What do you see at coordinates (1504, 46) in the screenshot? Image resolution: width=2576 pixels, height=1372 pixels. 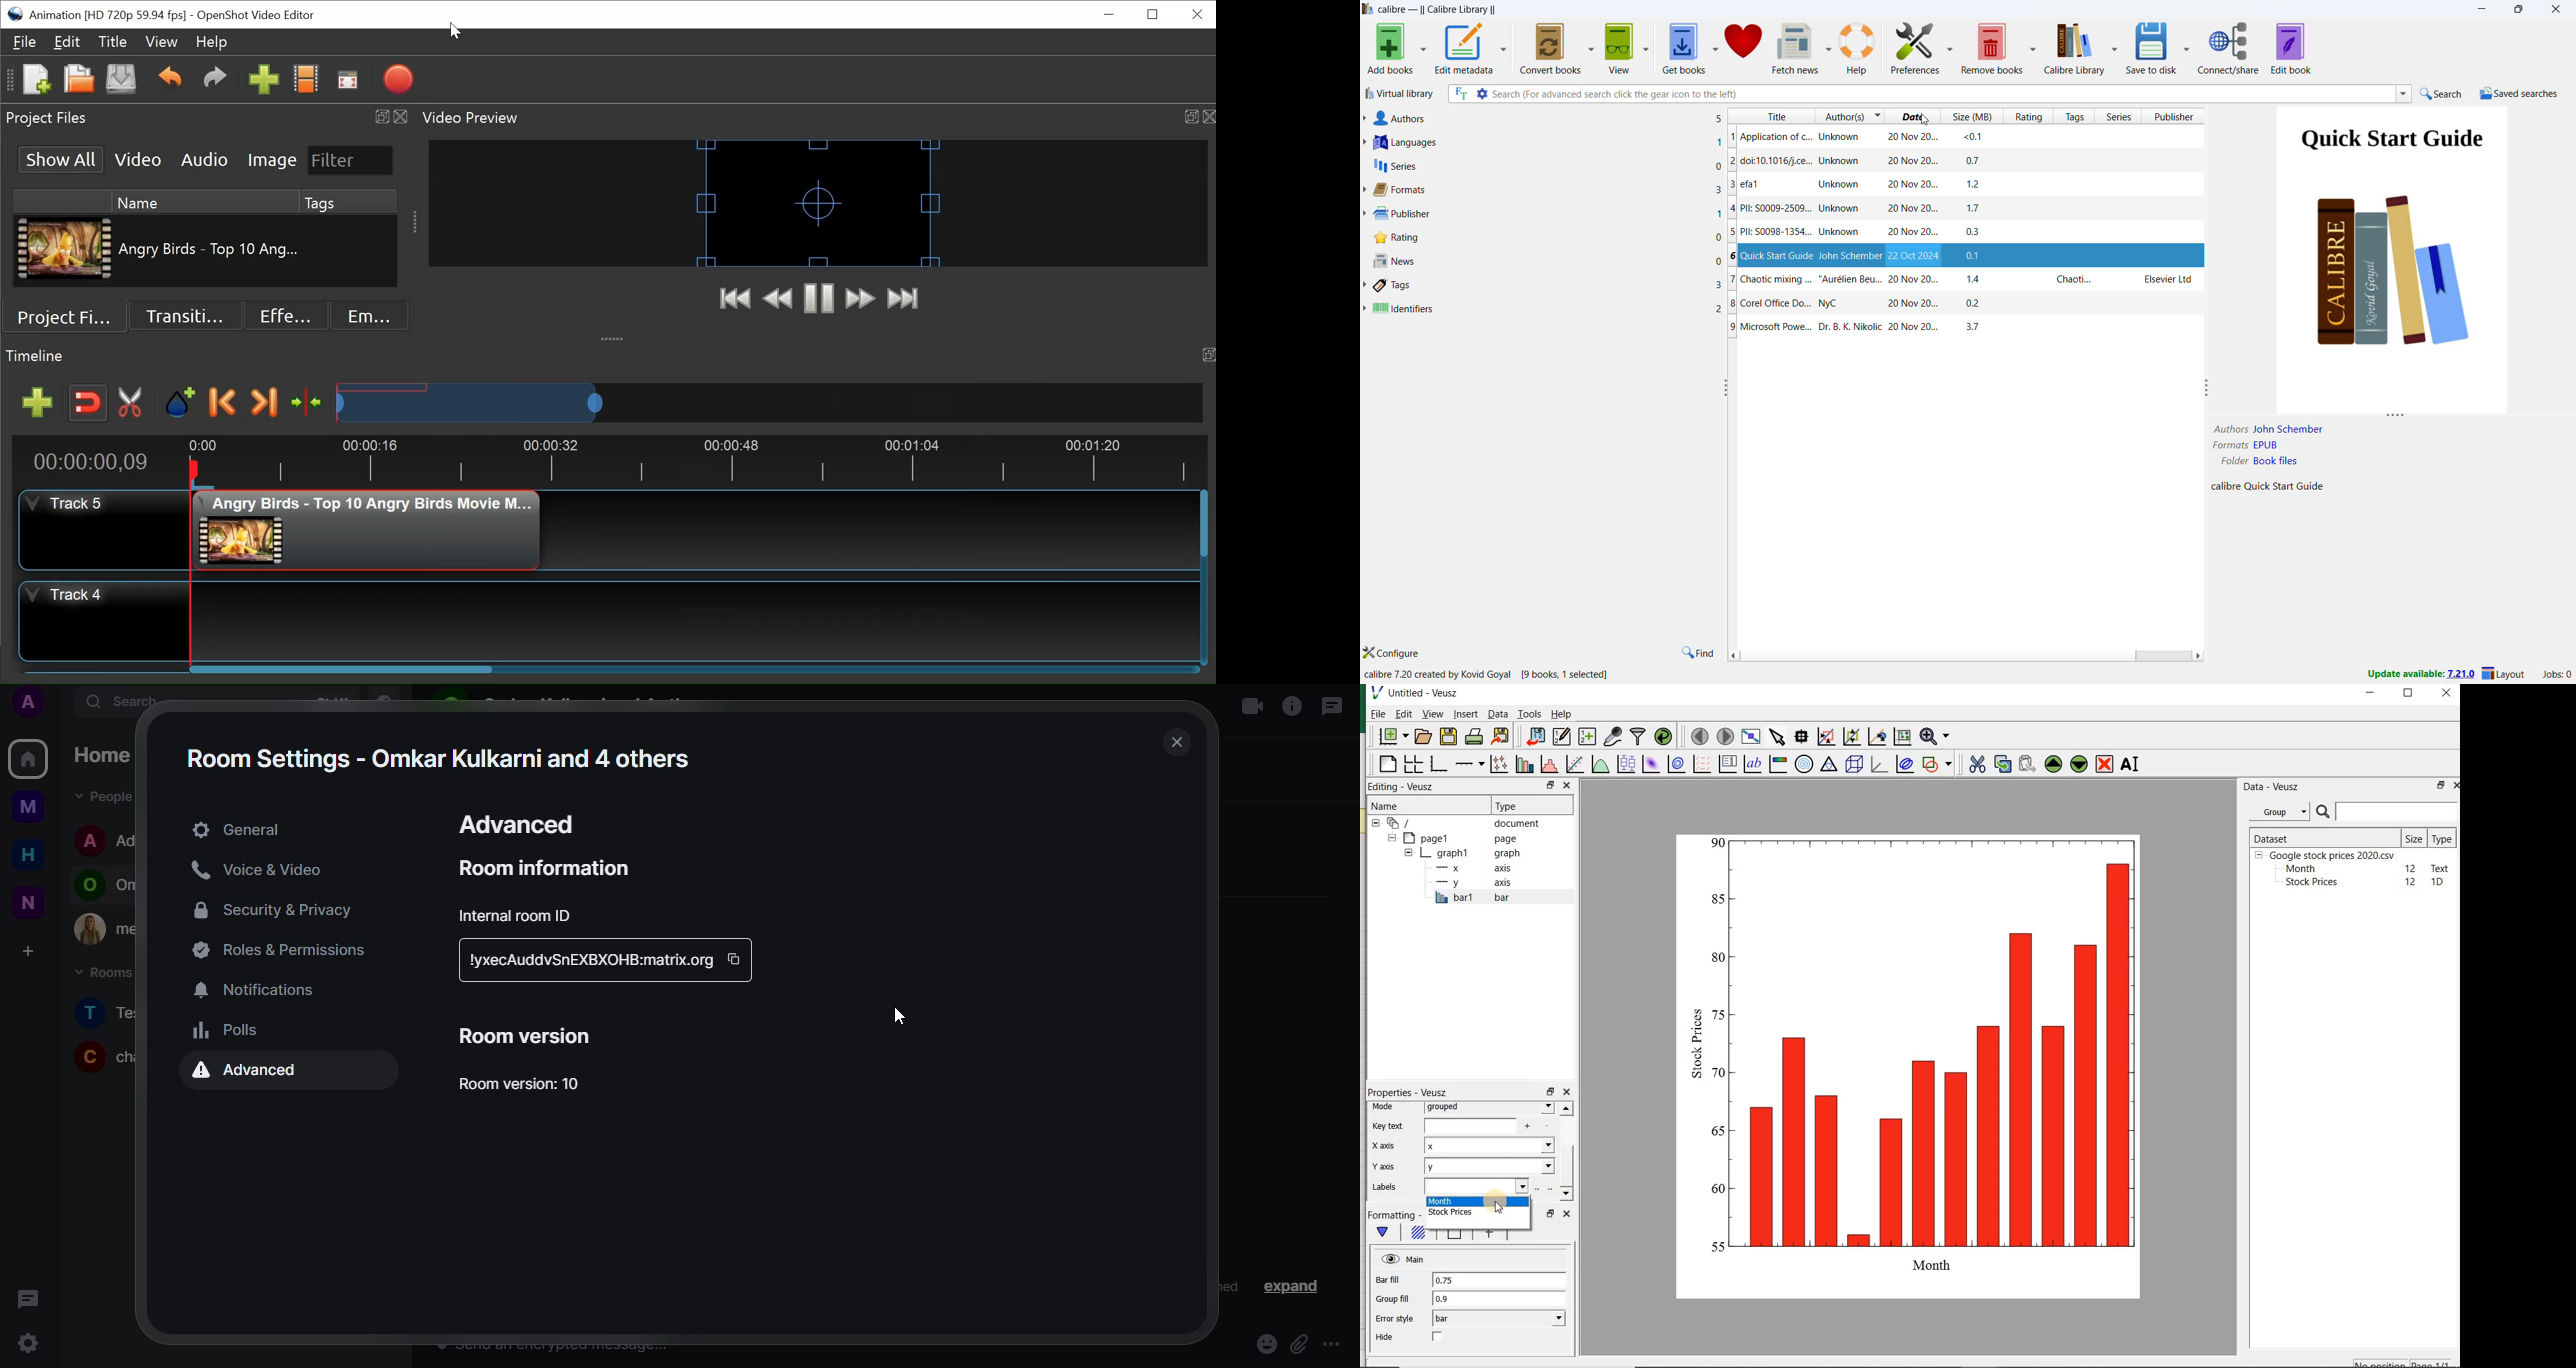 I see `edit metadata options` at bounding box center [1504, 46].